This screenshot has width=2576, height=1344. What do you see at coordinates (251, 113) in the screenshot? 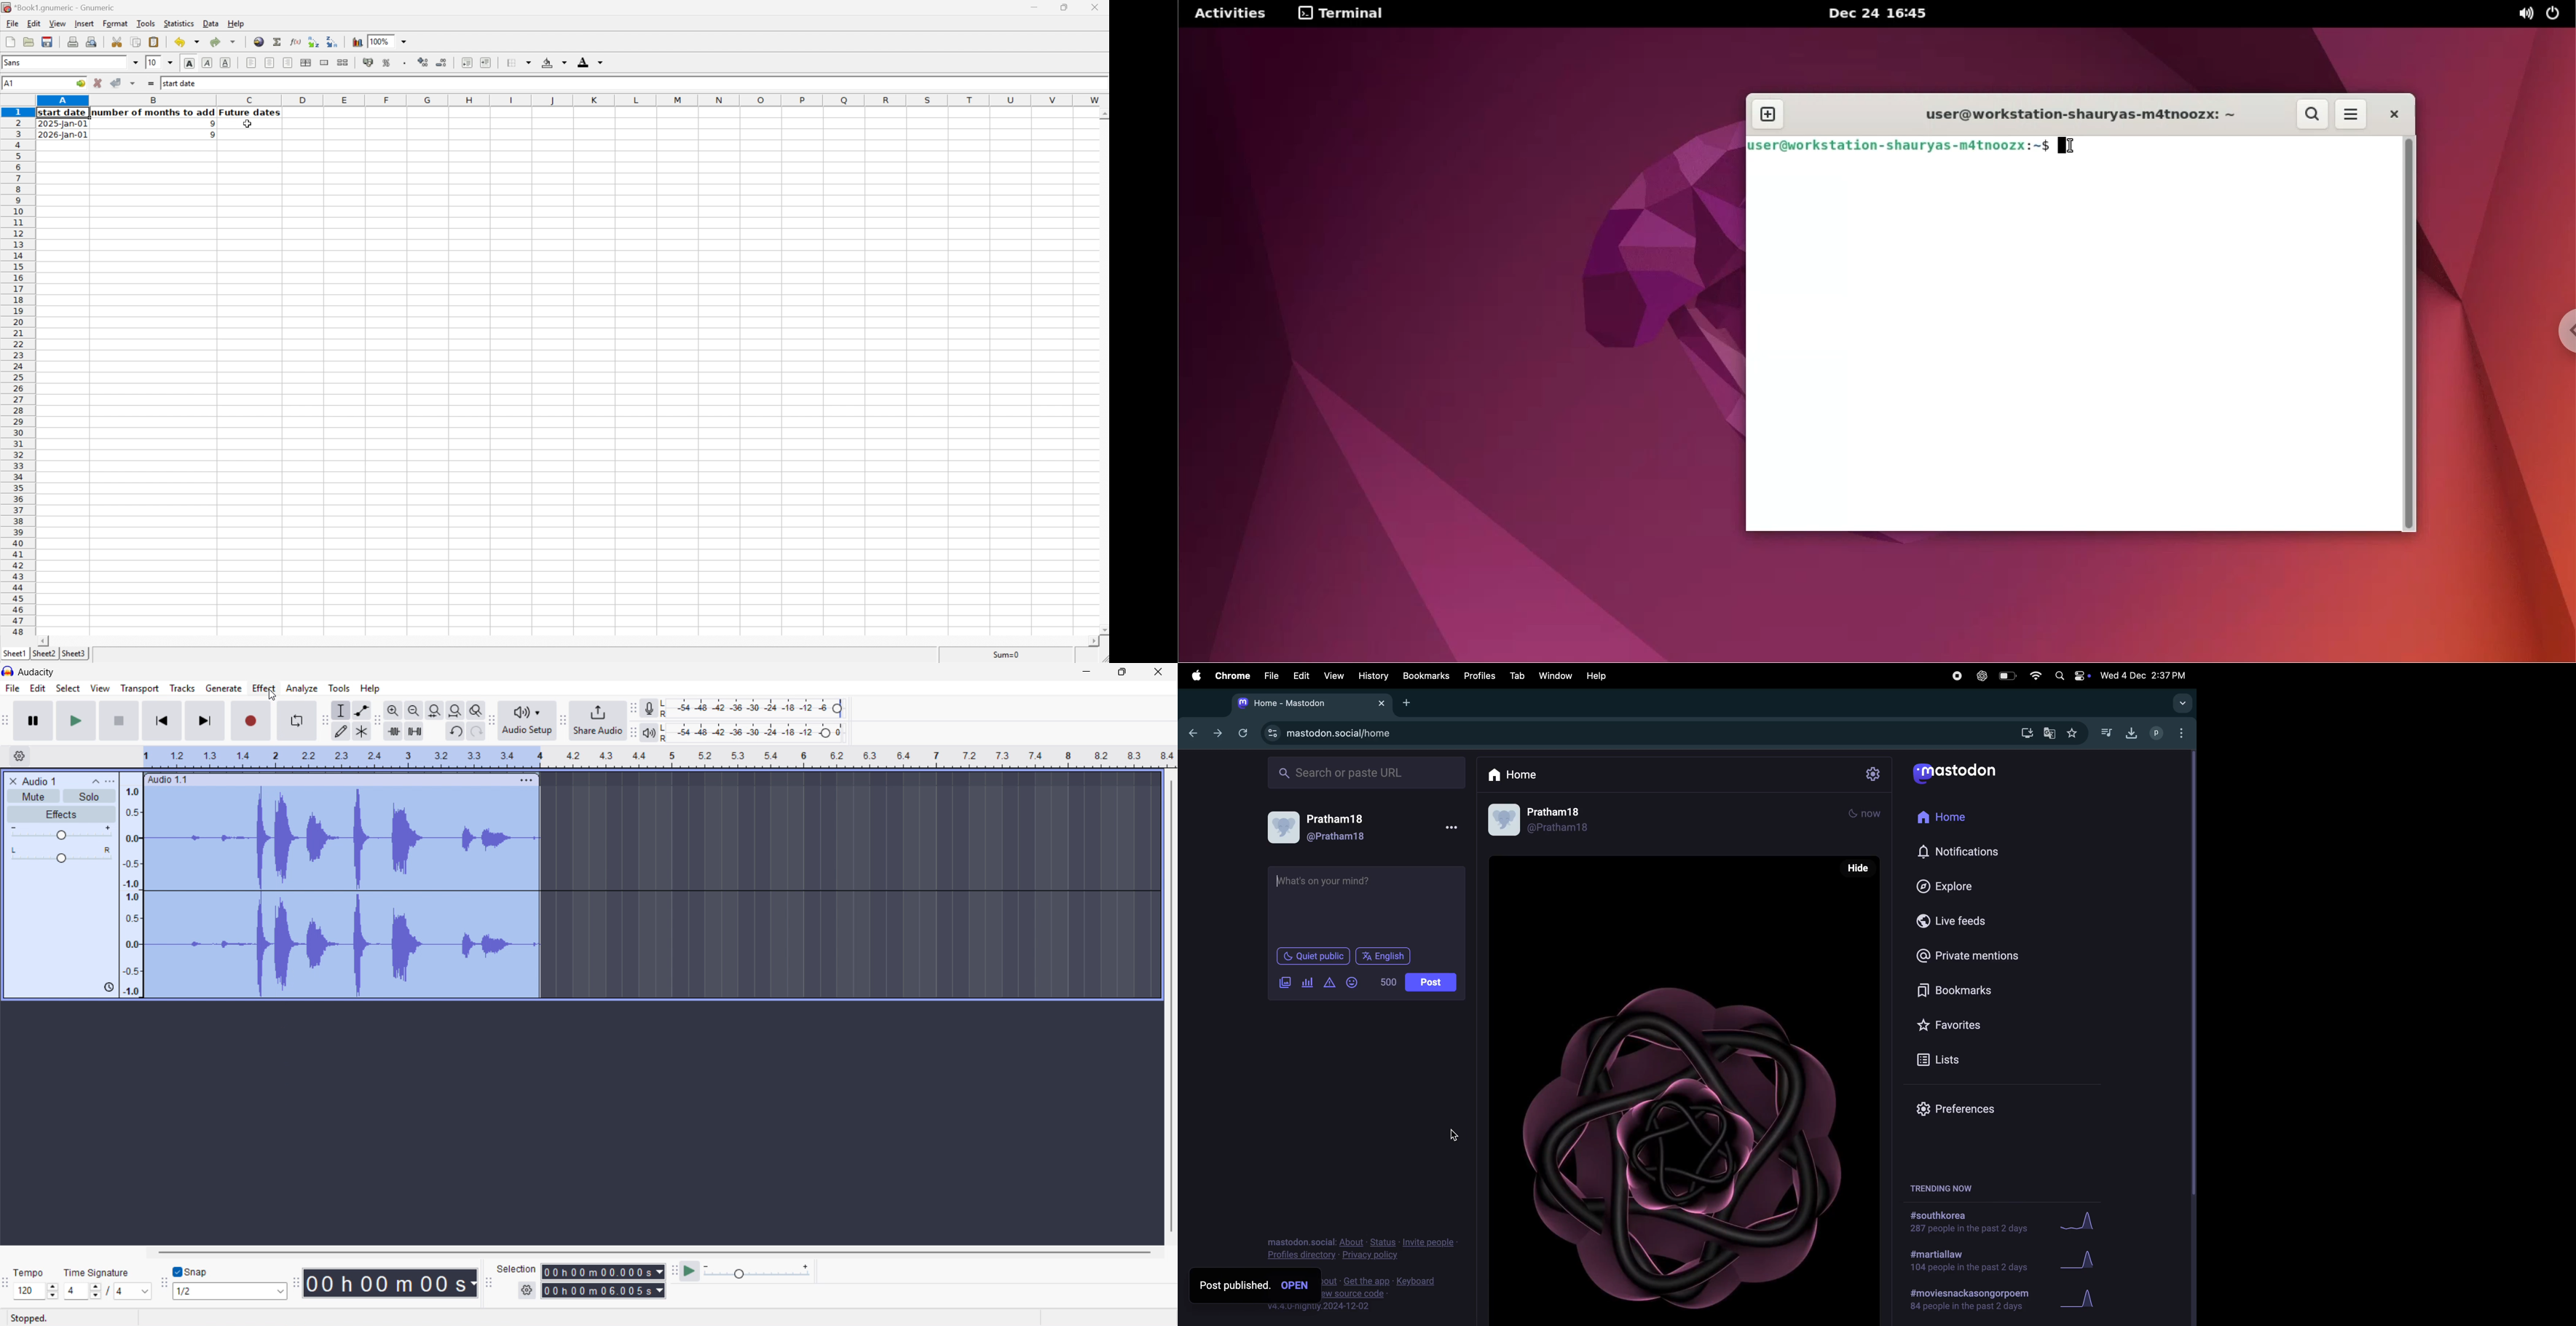
I see `future dates` at bounding box center [251, 113].